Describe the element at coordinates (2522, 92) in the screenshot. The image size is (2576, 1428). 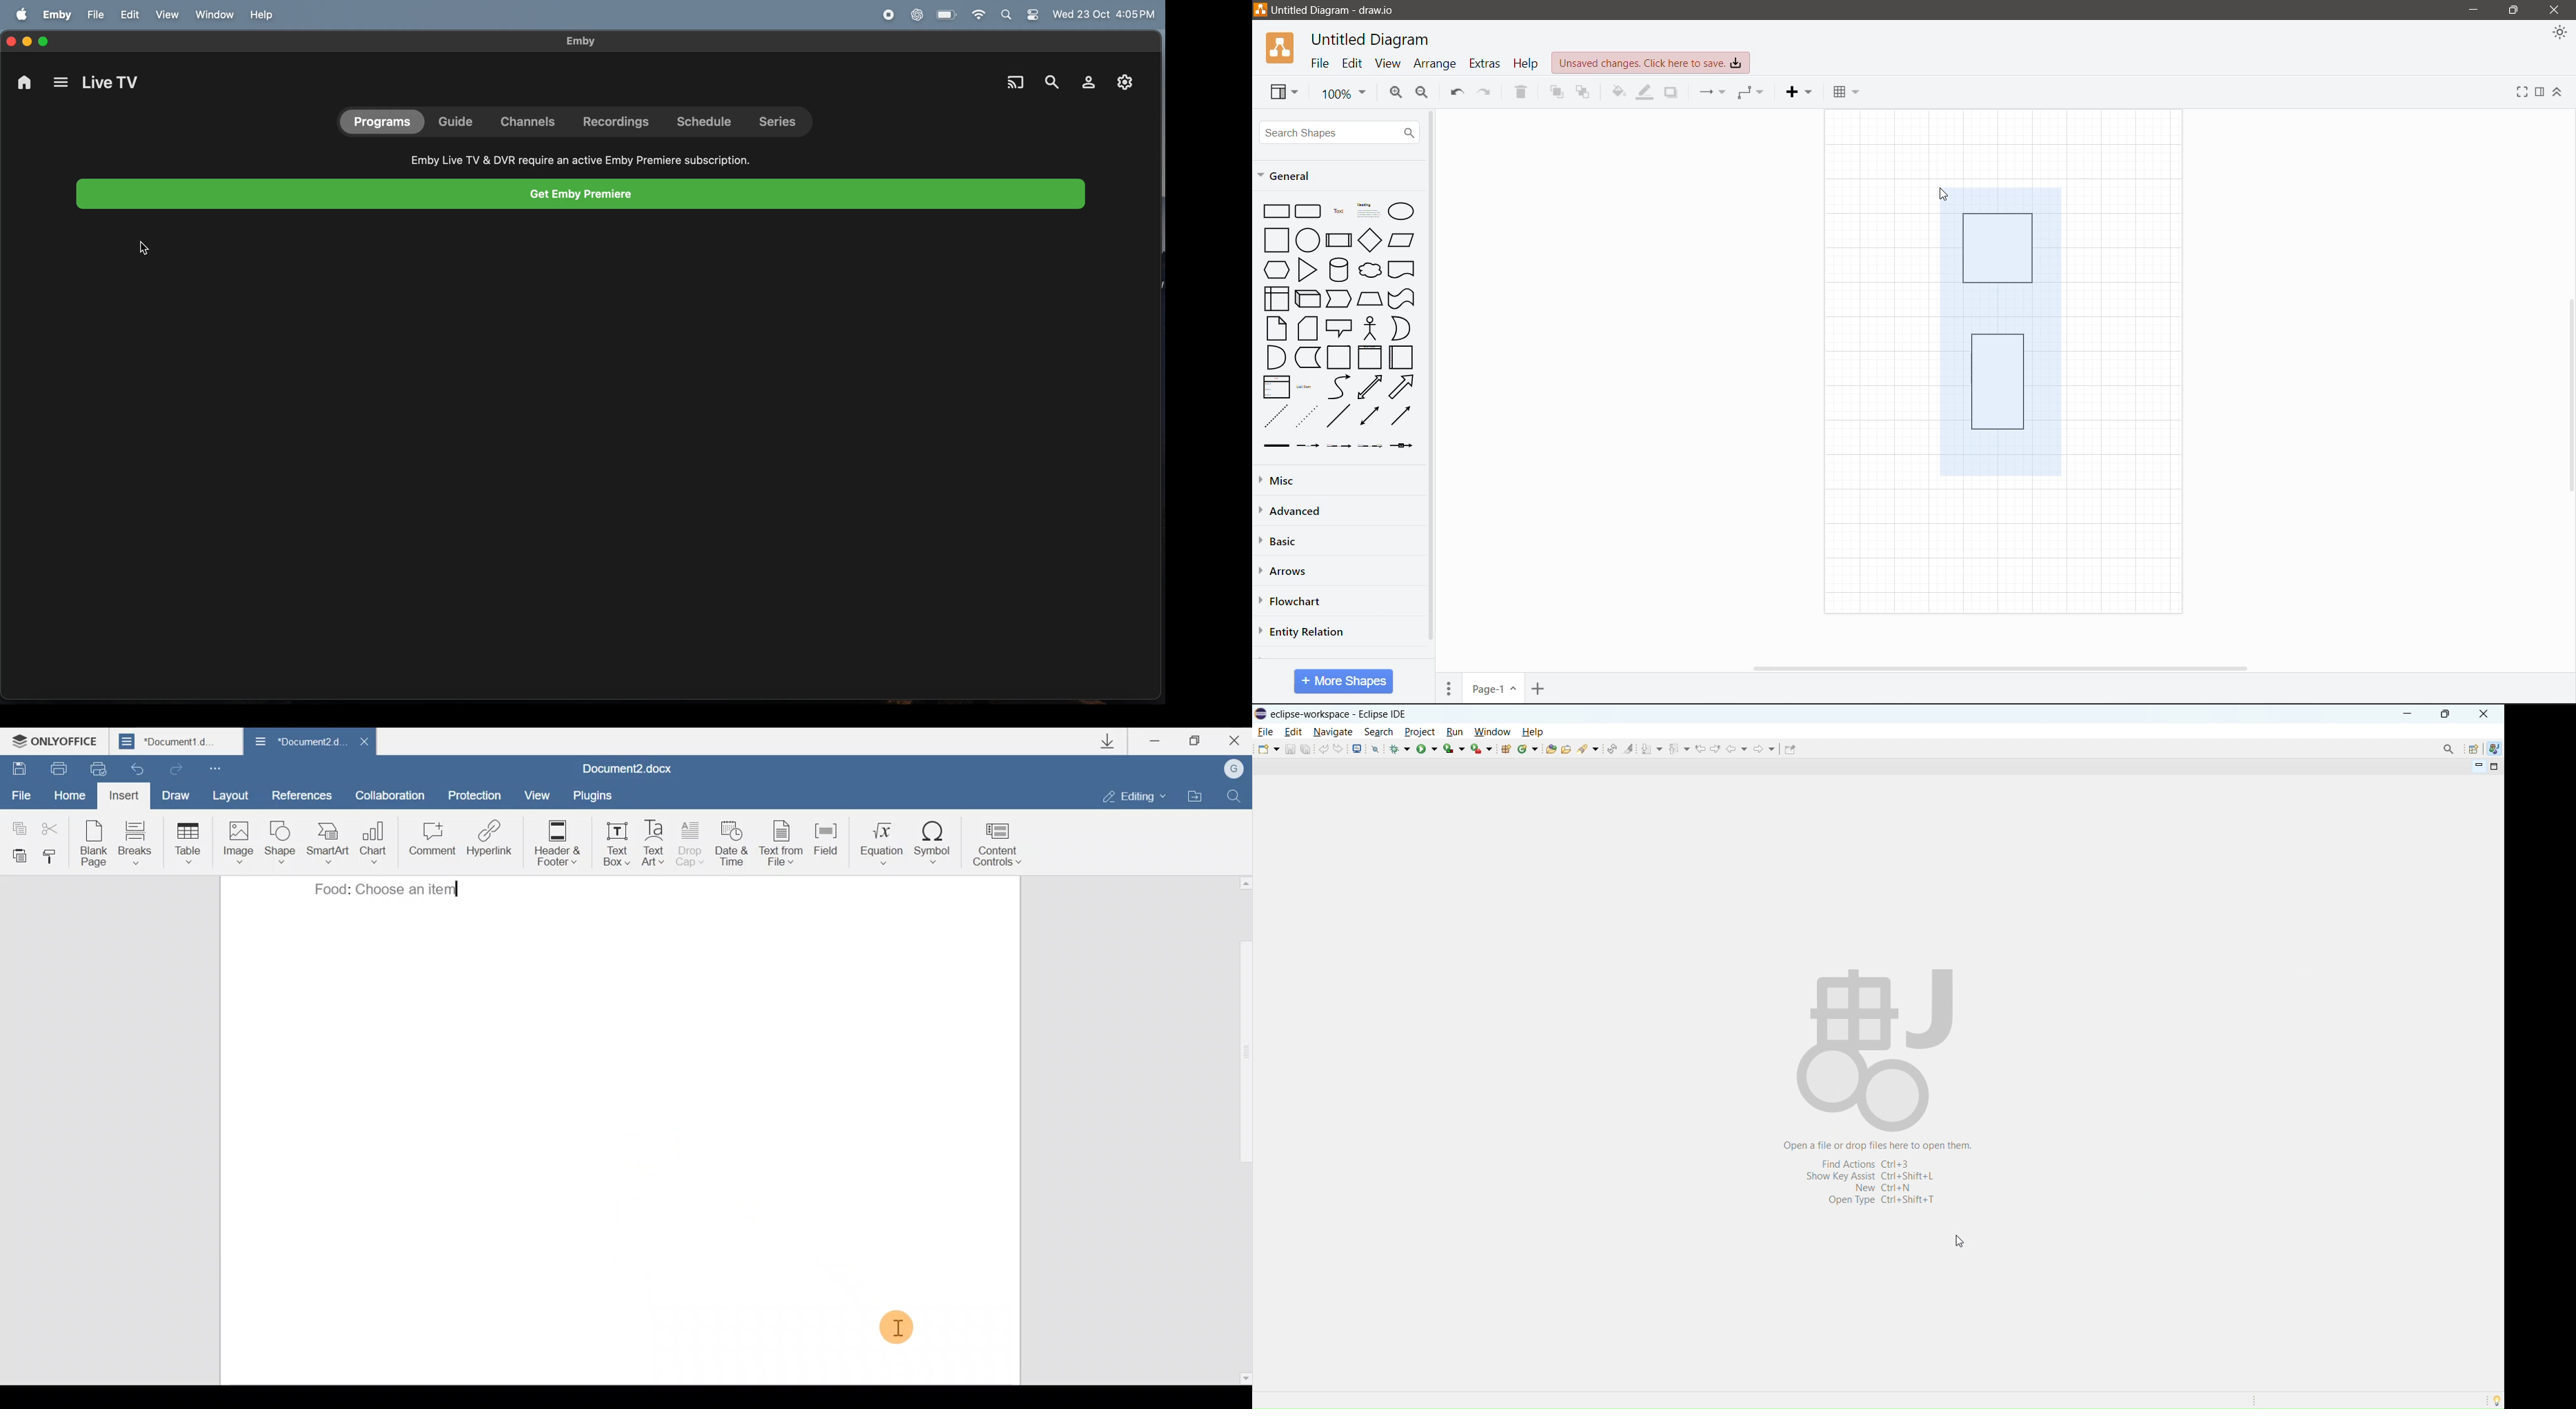
I see `Fullscreen` at that location.